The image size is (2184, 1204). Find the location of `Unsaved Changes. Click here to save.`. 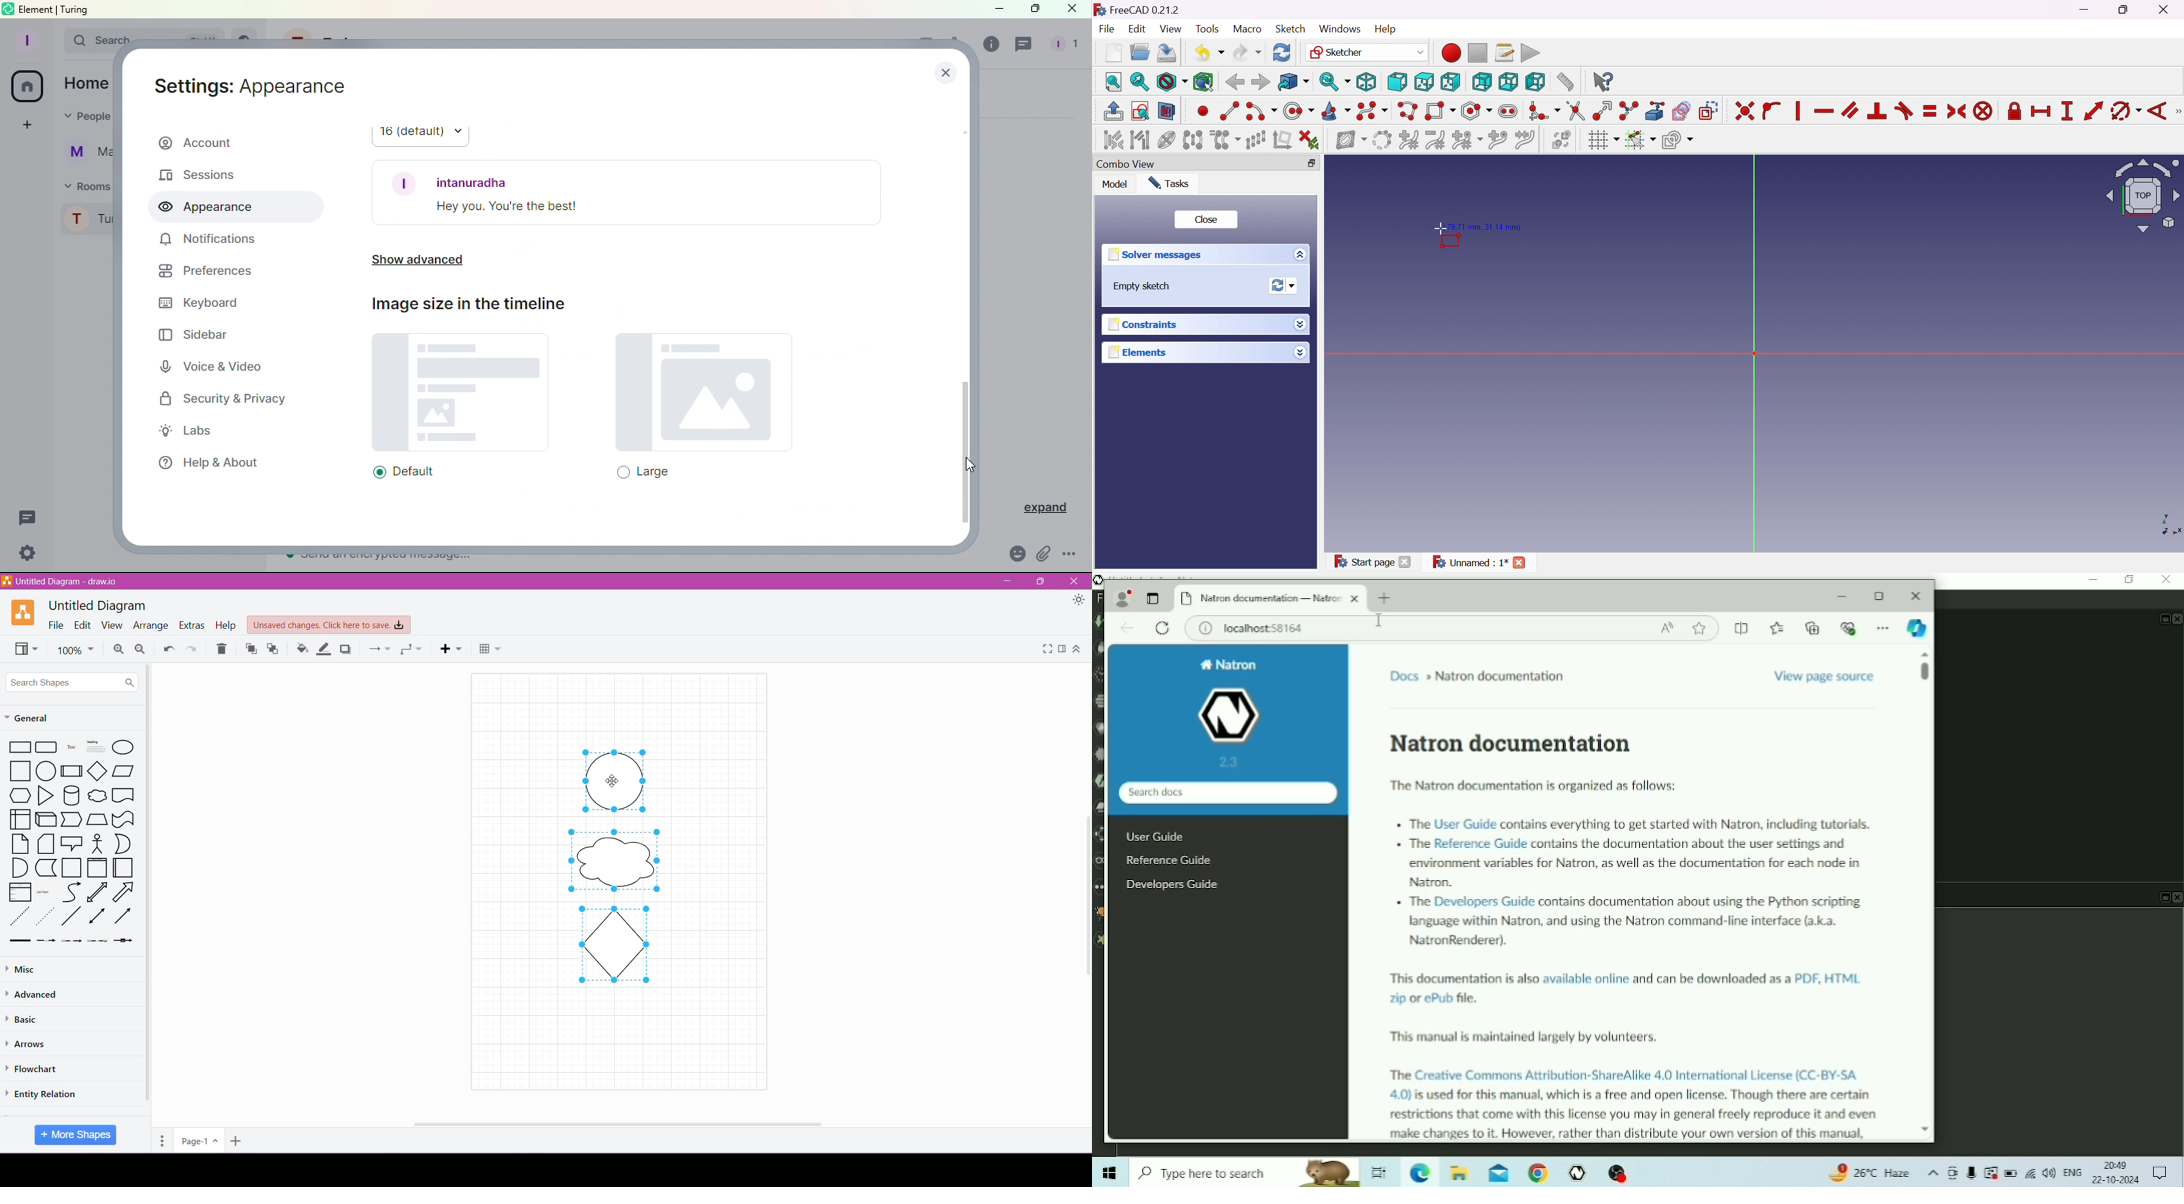

Unsaved Changes. Click here to save. is located at coordinates (329, 625).